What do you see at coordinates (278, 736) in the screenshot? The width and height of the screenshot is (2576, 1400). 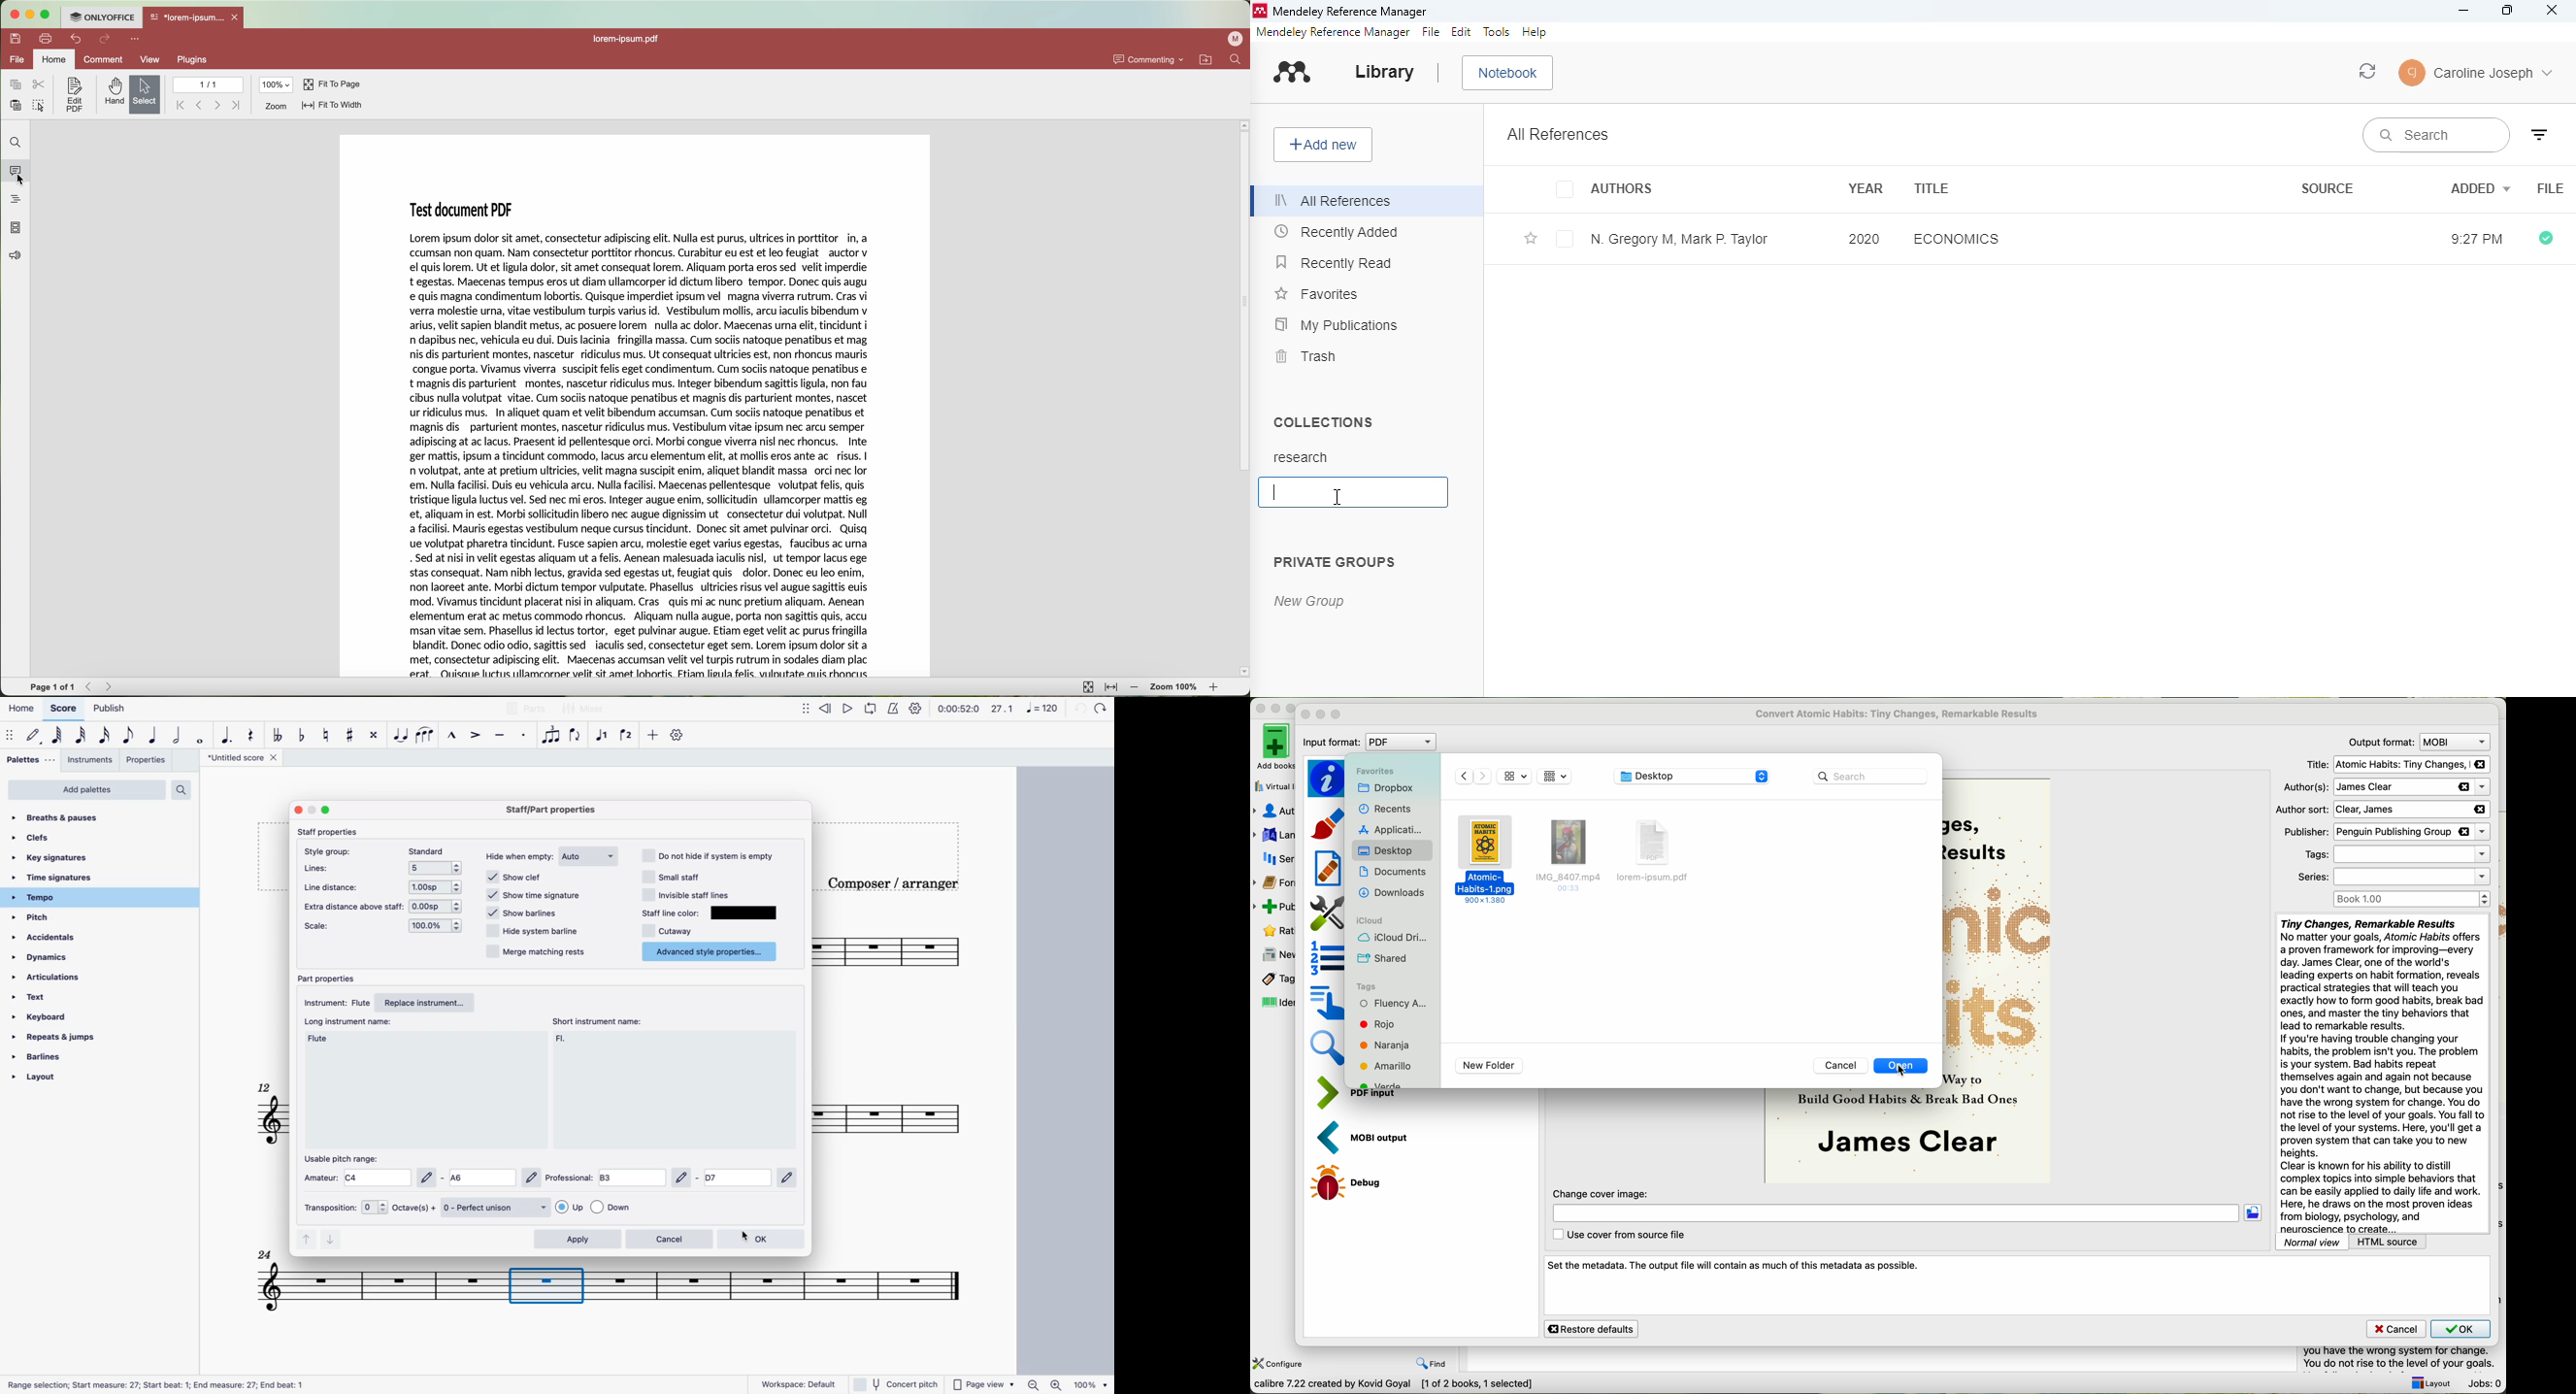 I see `double toggle flat` at bounding box center [278, 736].